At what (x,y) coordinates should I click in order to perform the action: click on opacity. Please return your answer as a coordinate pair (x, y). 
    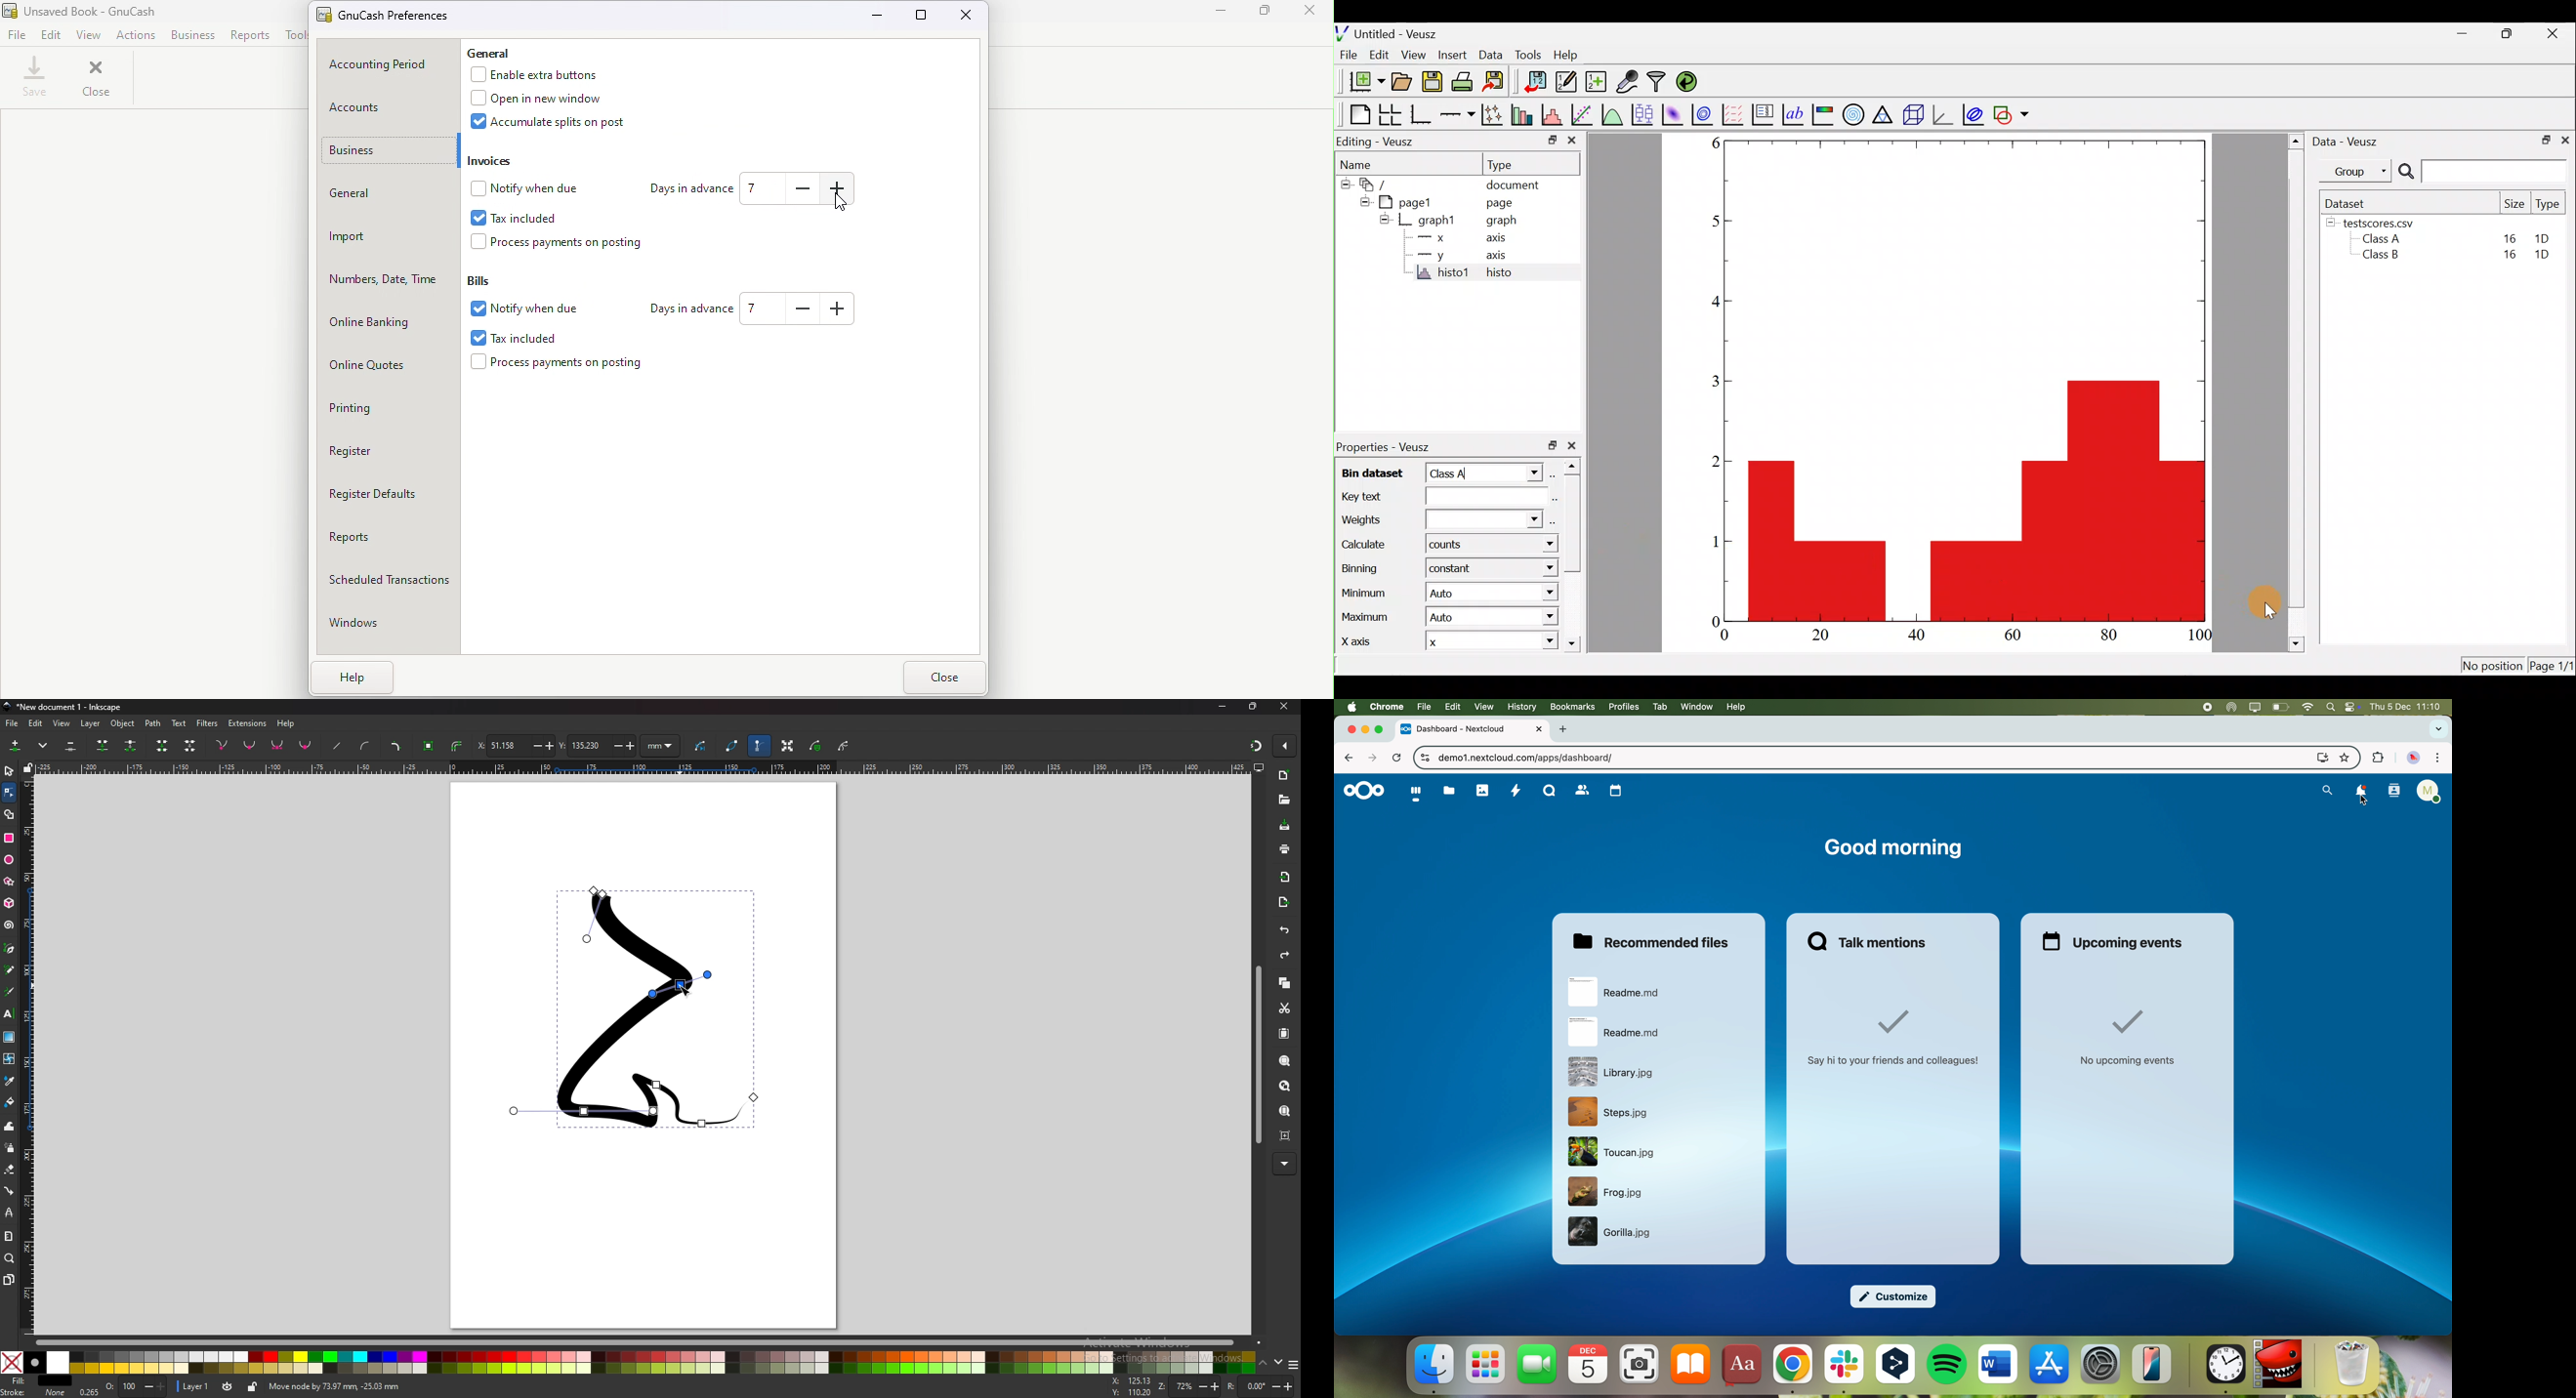
    Looking at the image, I should click on (124, 1387).